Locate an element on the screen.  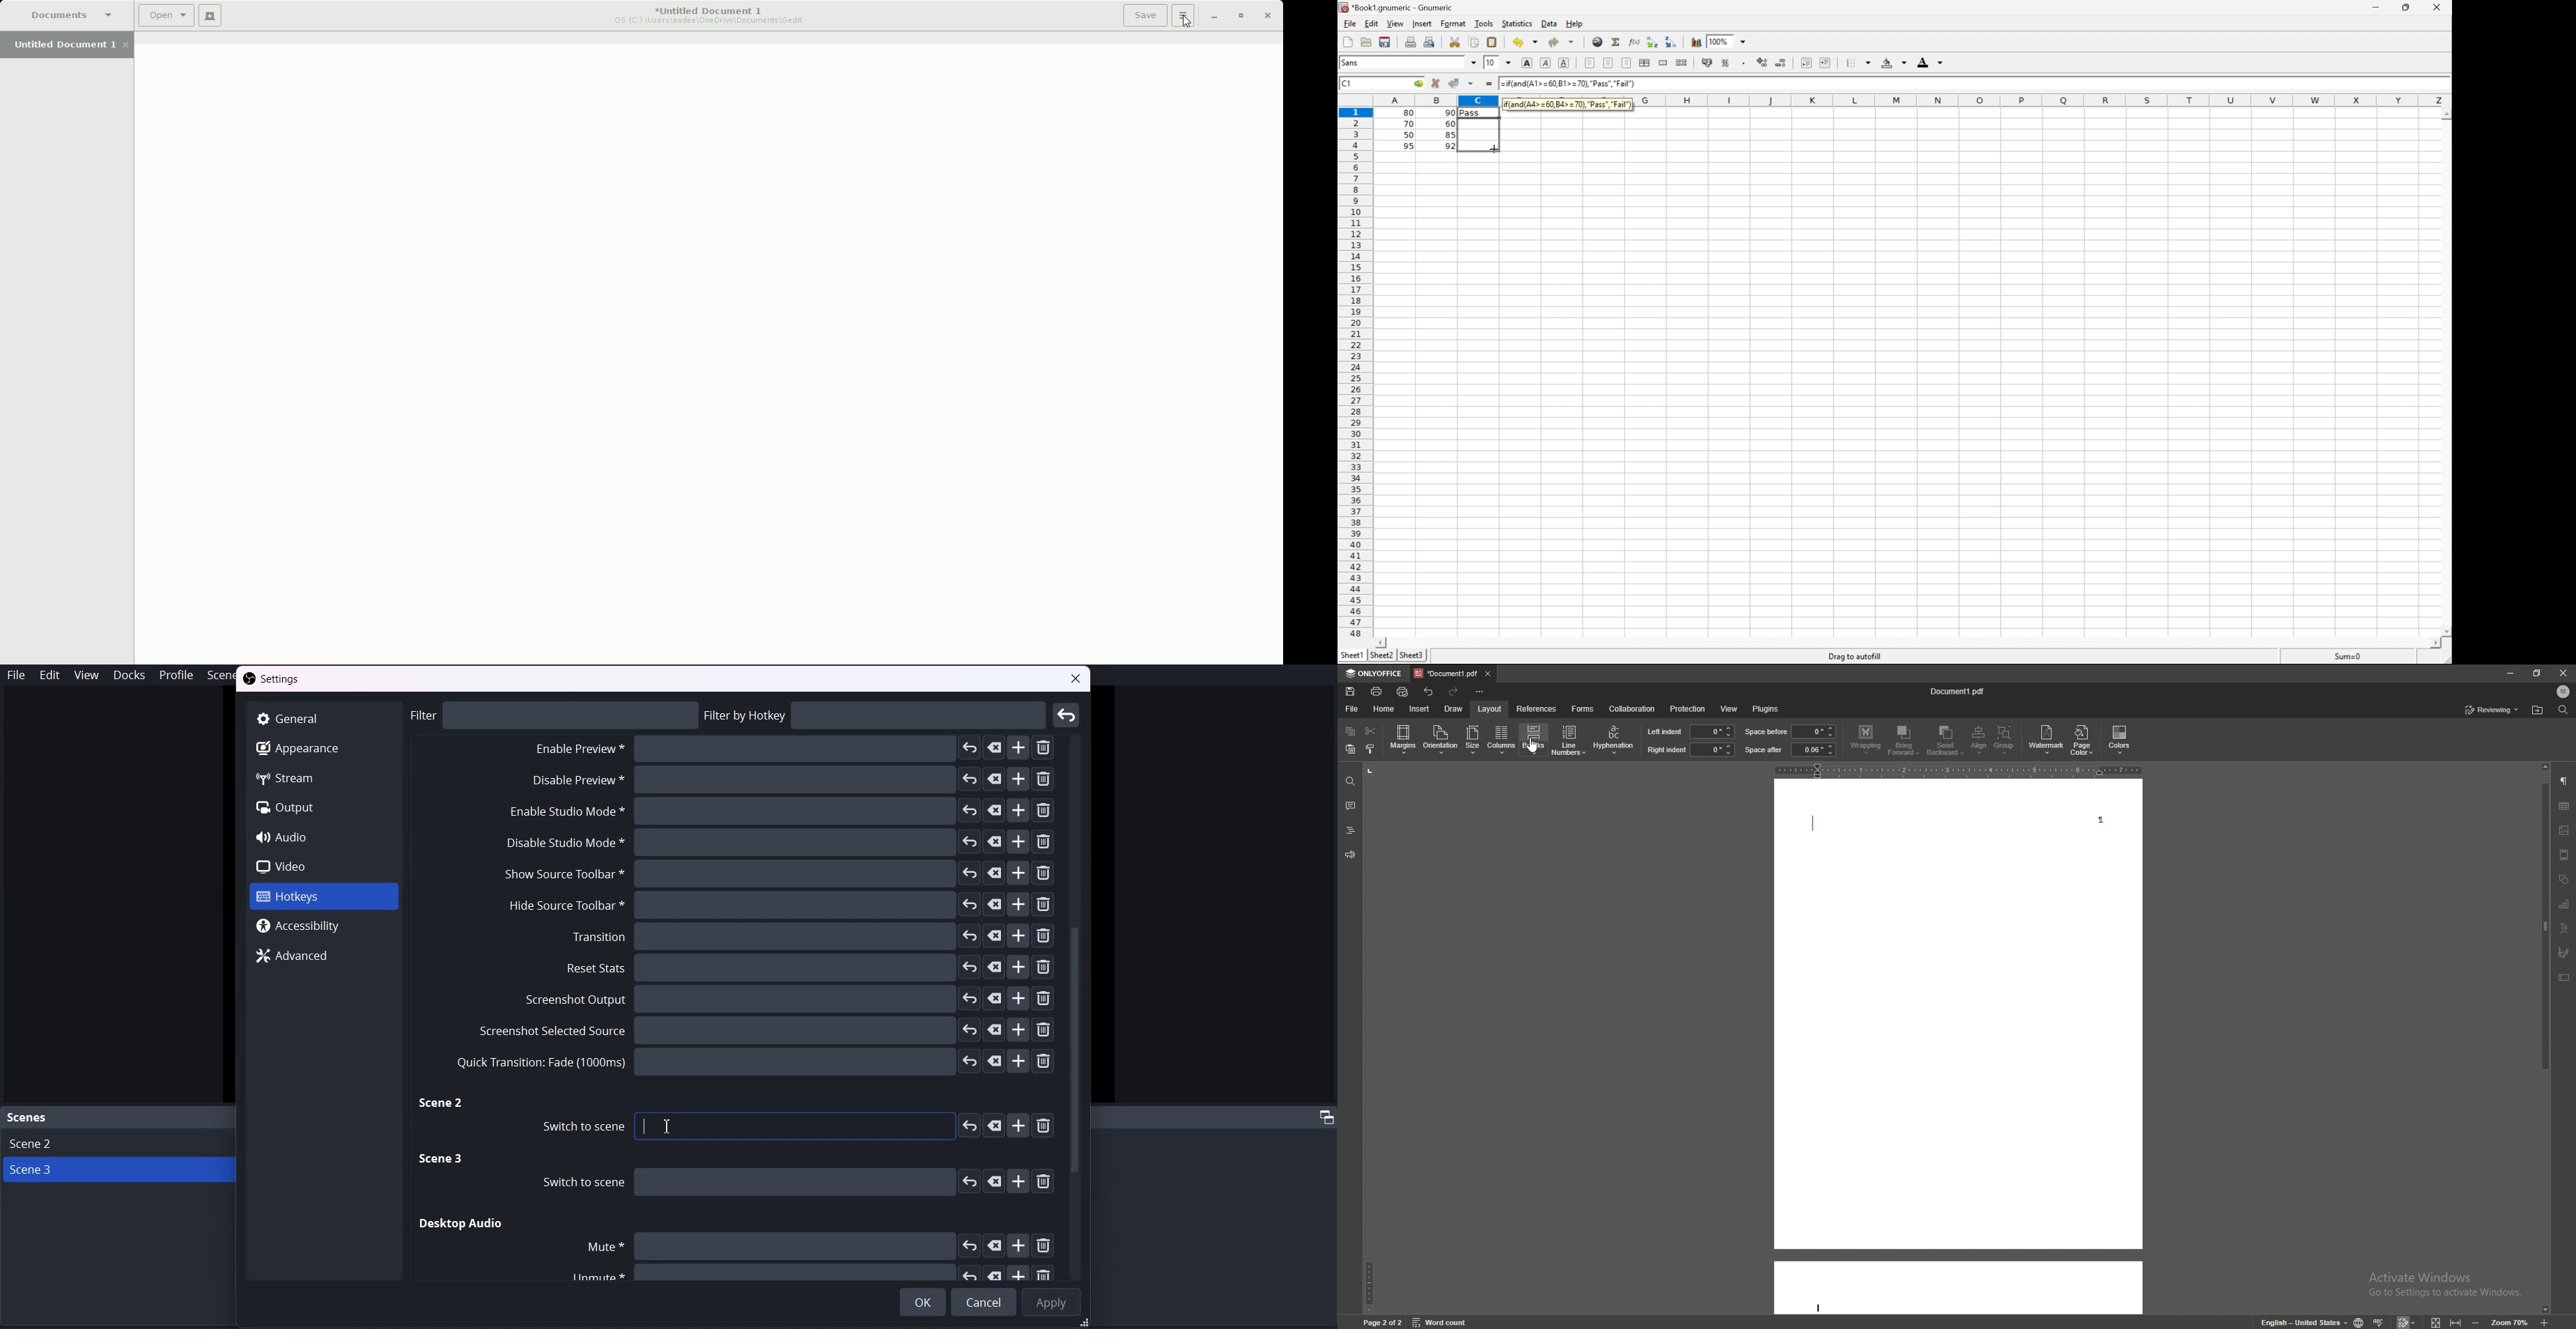
Vertical scroll bar is located at coordinates (1078, 1006).